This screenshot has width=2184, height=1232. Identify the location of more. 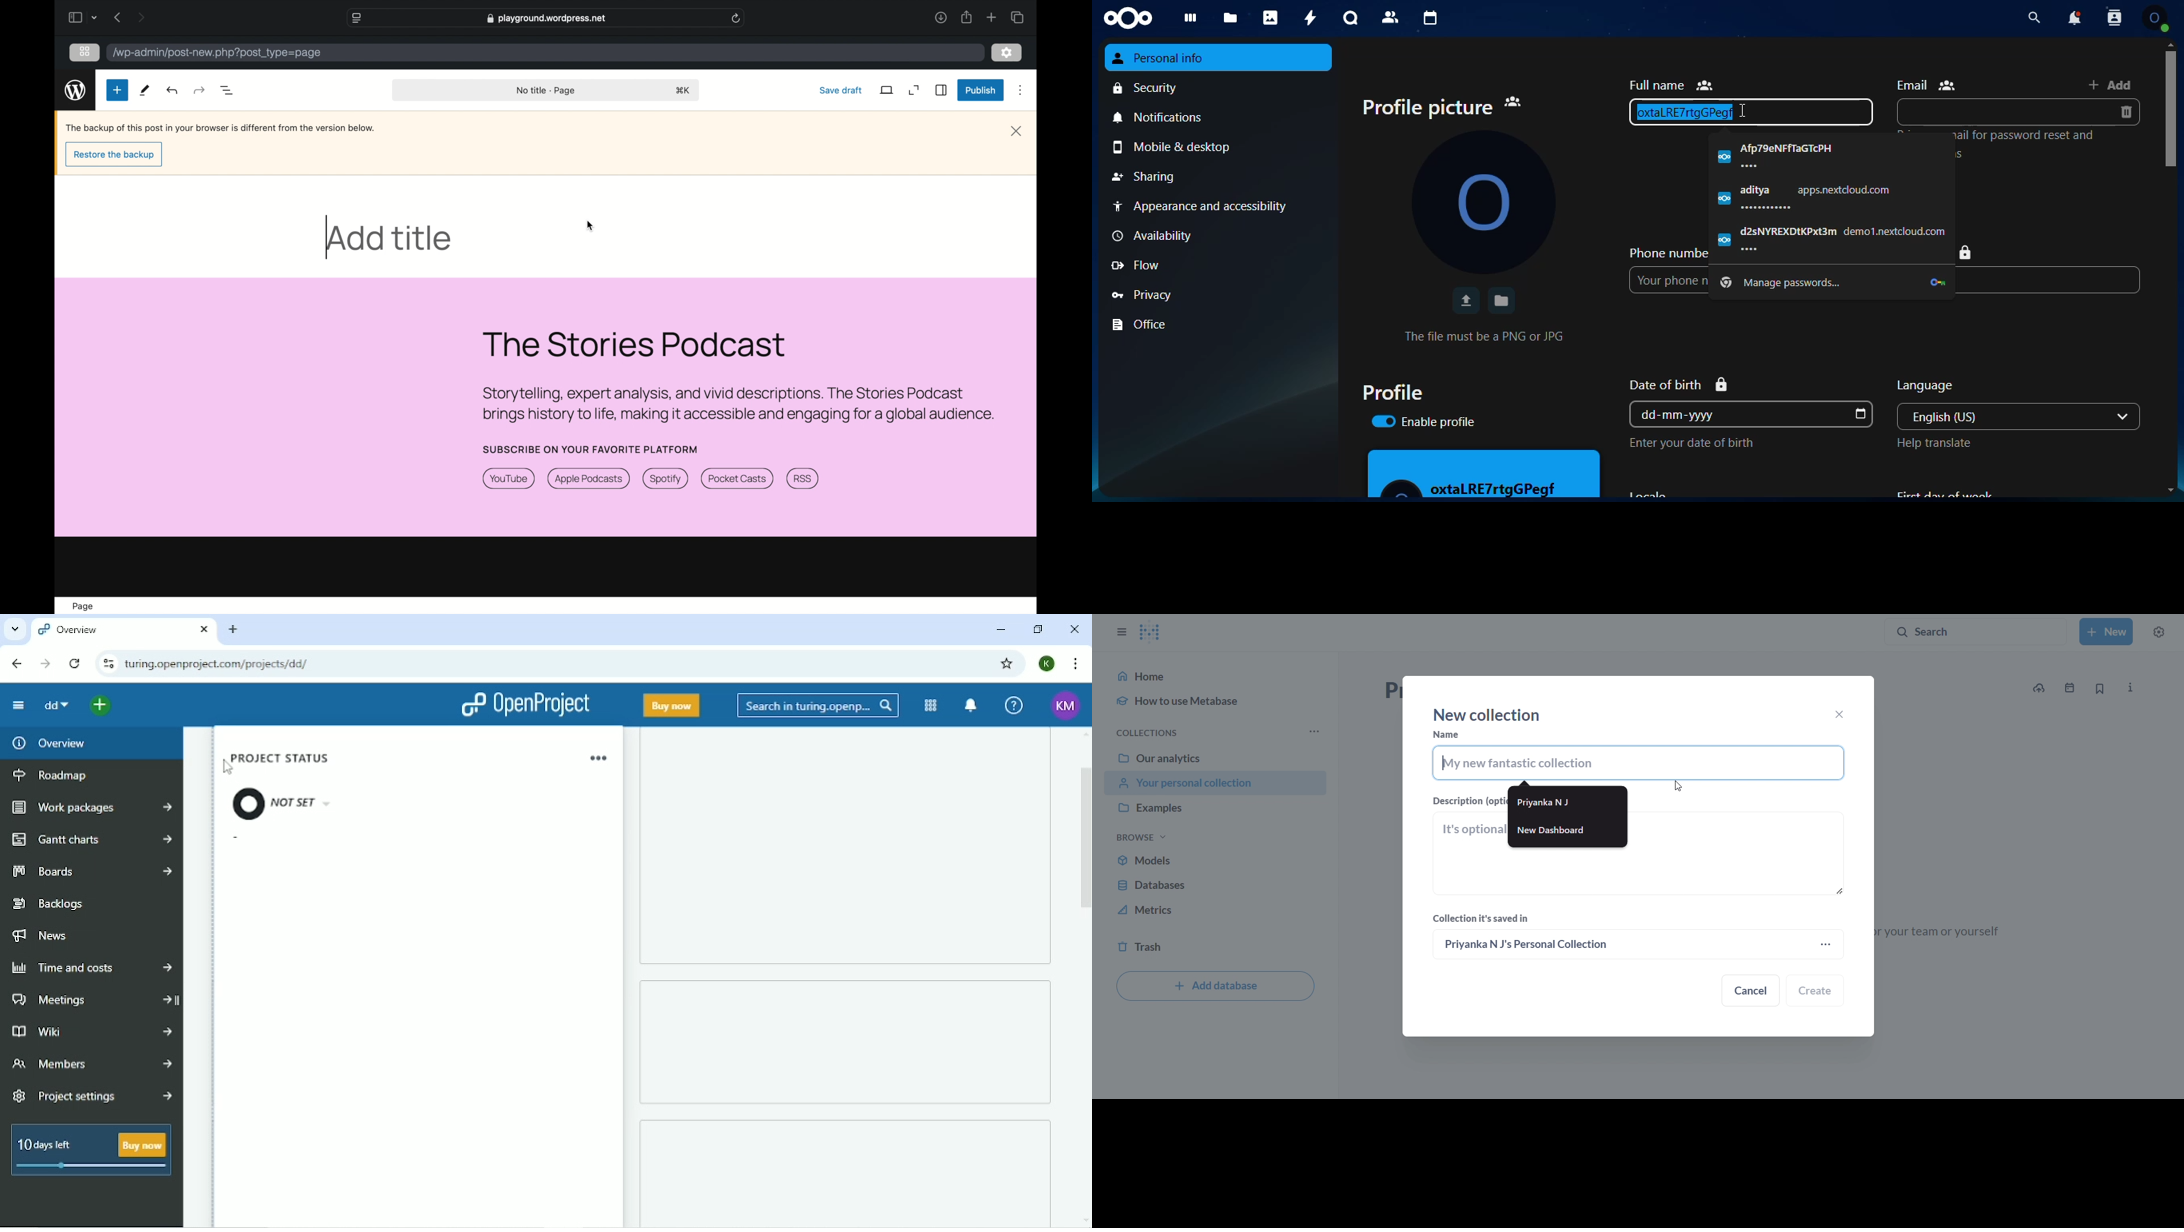
(1314, 732).